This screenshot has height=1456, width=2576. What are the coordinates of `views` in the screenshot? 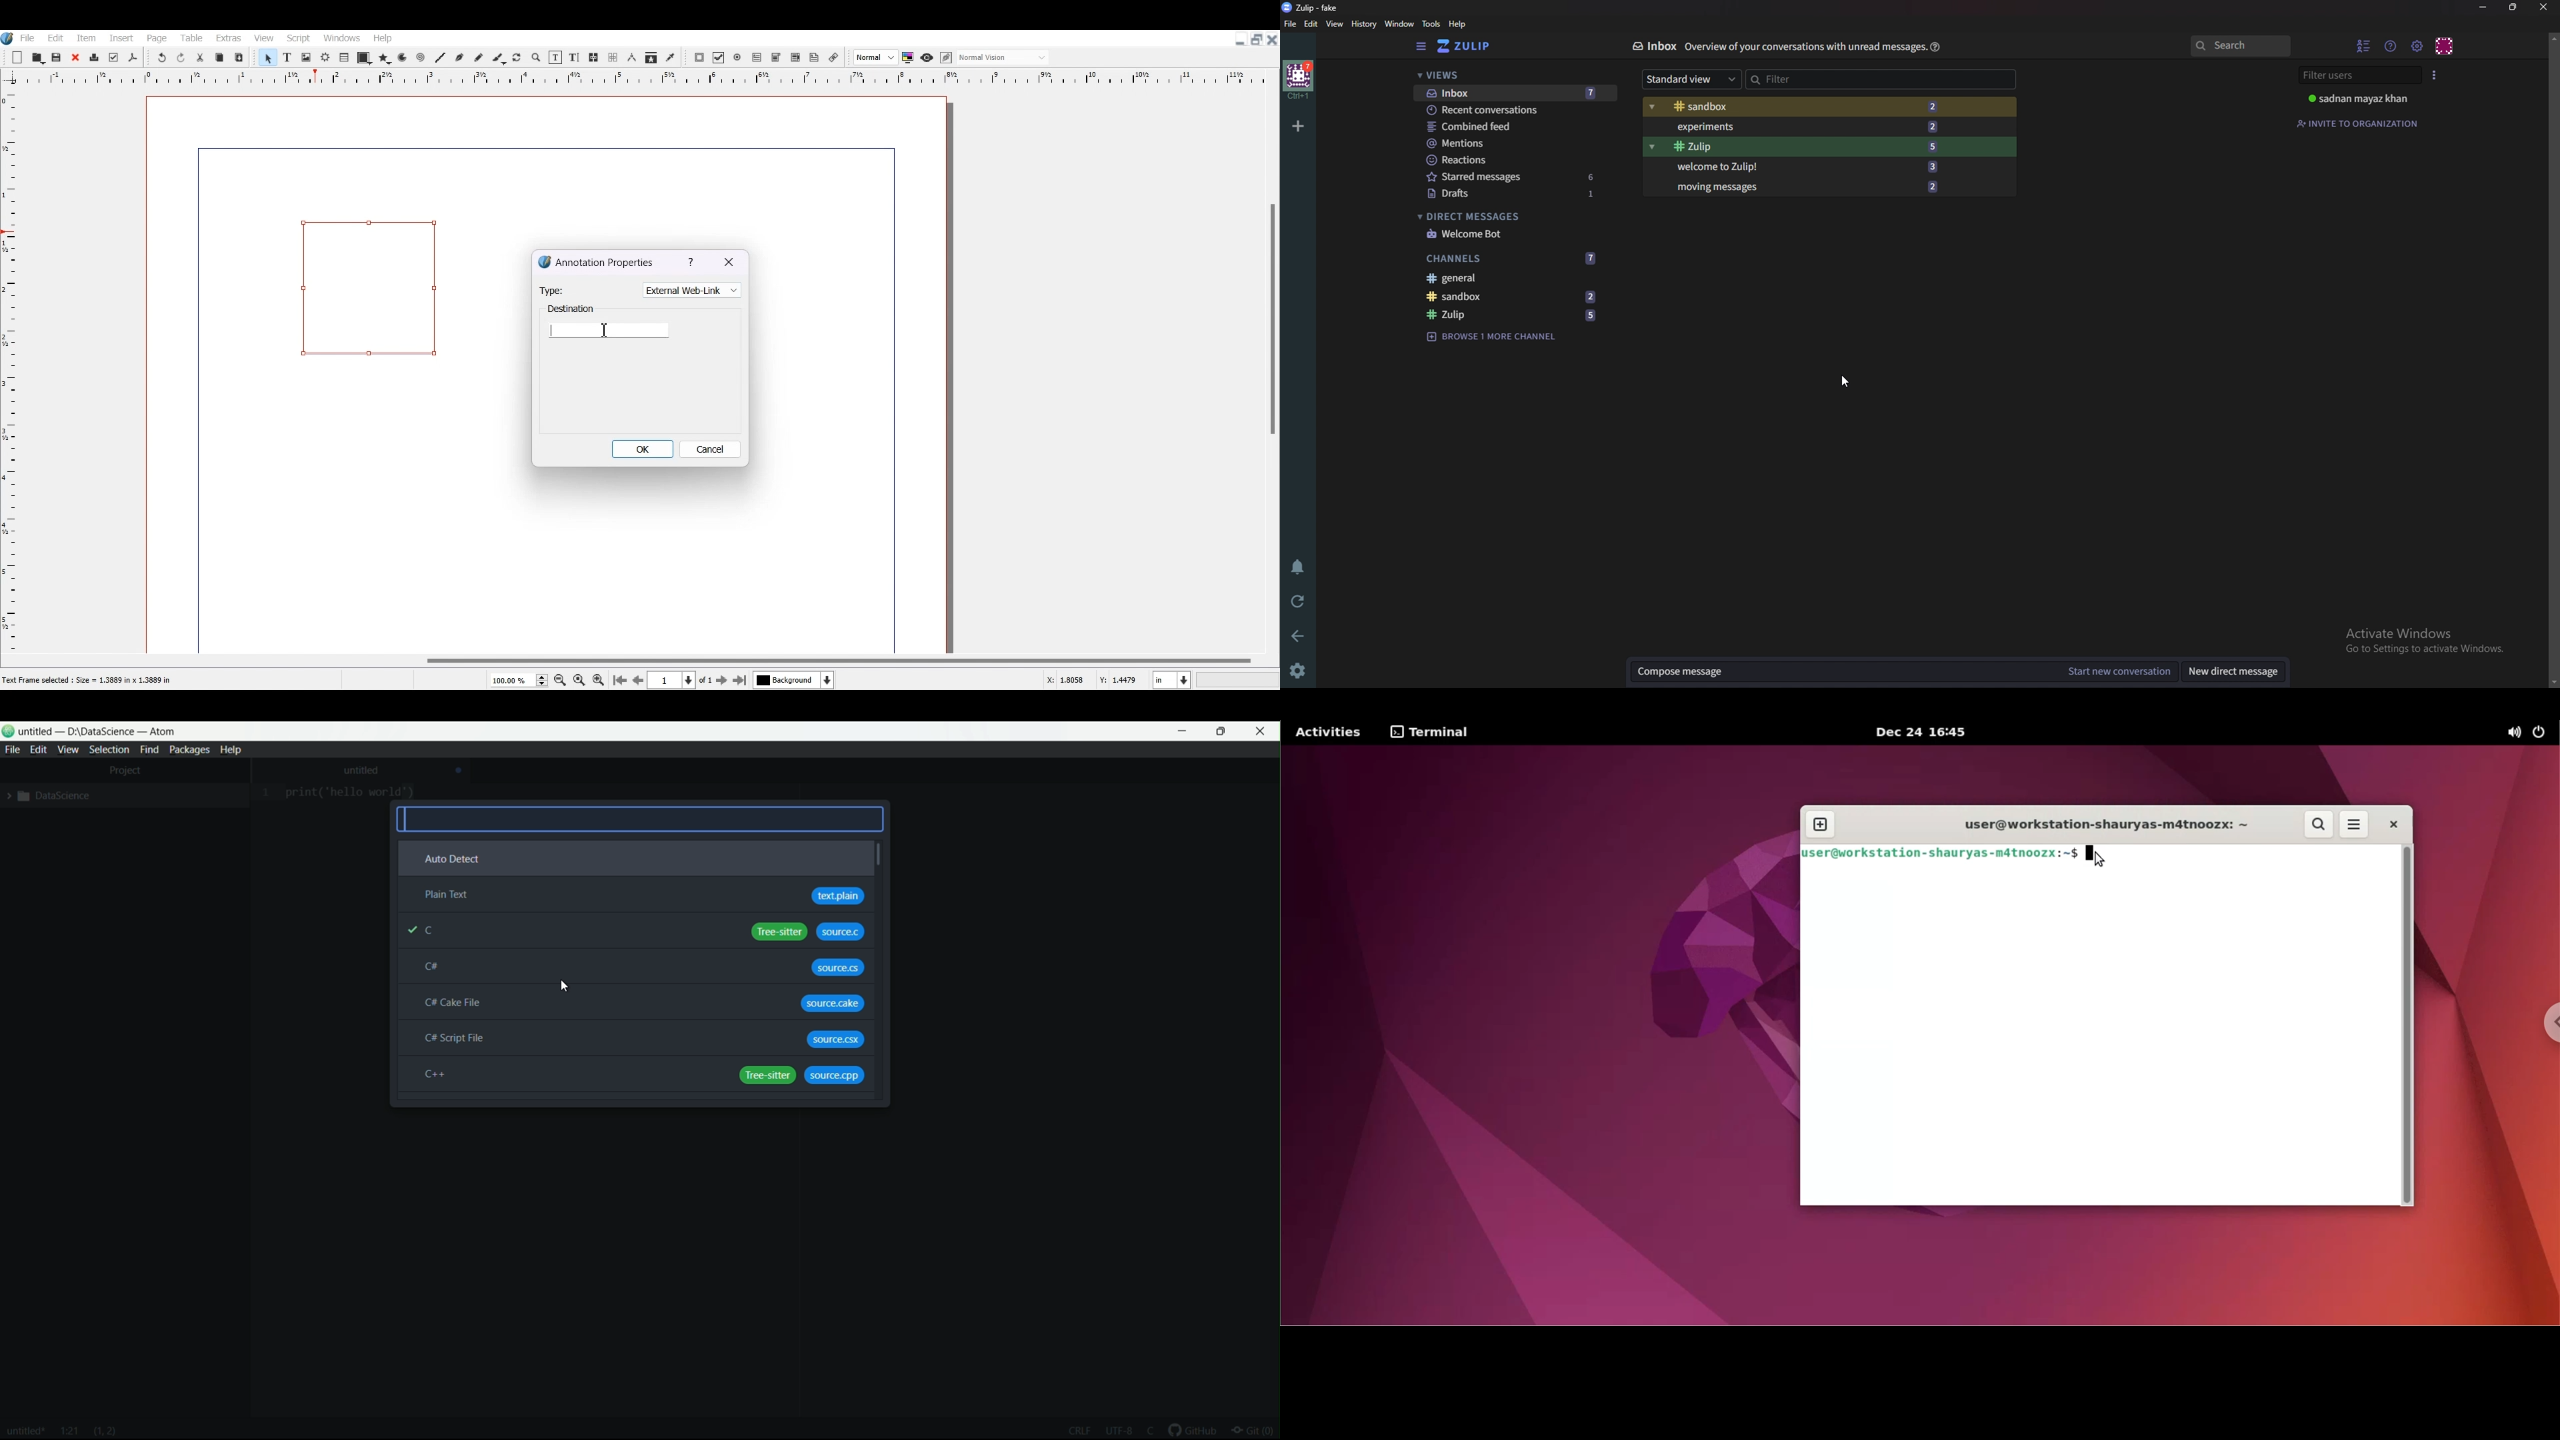 It's located at (1513, 75).